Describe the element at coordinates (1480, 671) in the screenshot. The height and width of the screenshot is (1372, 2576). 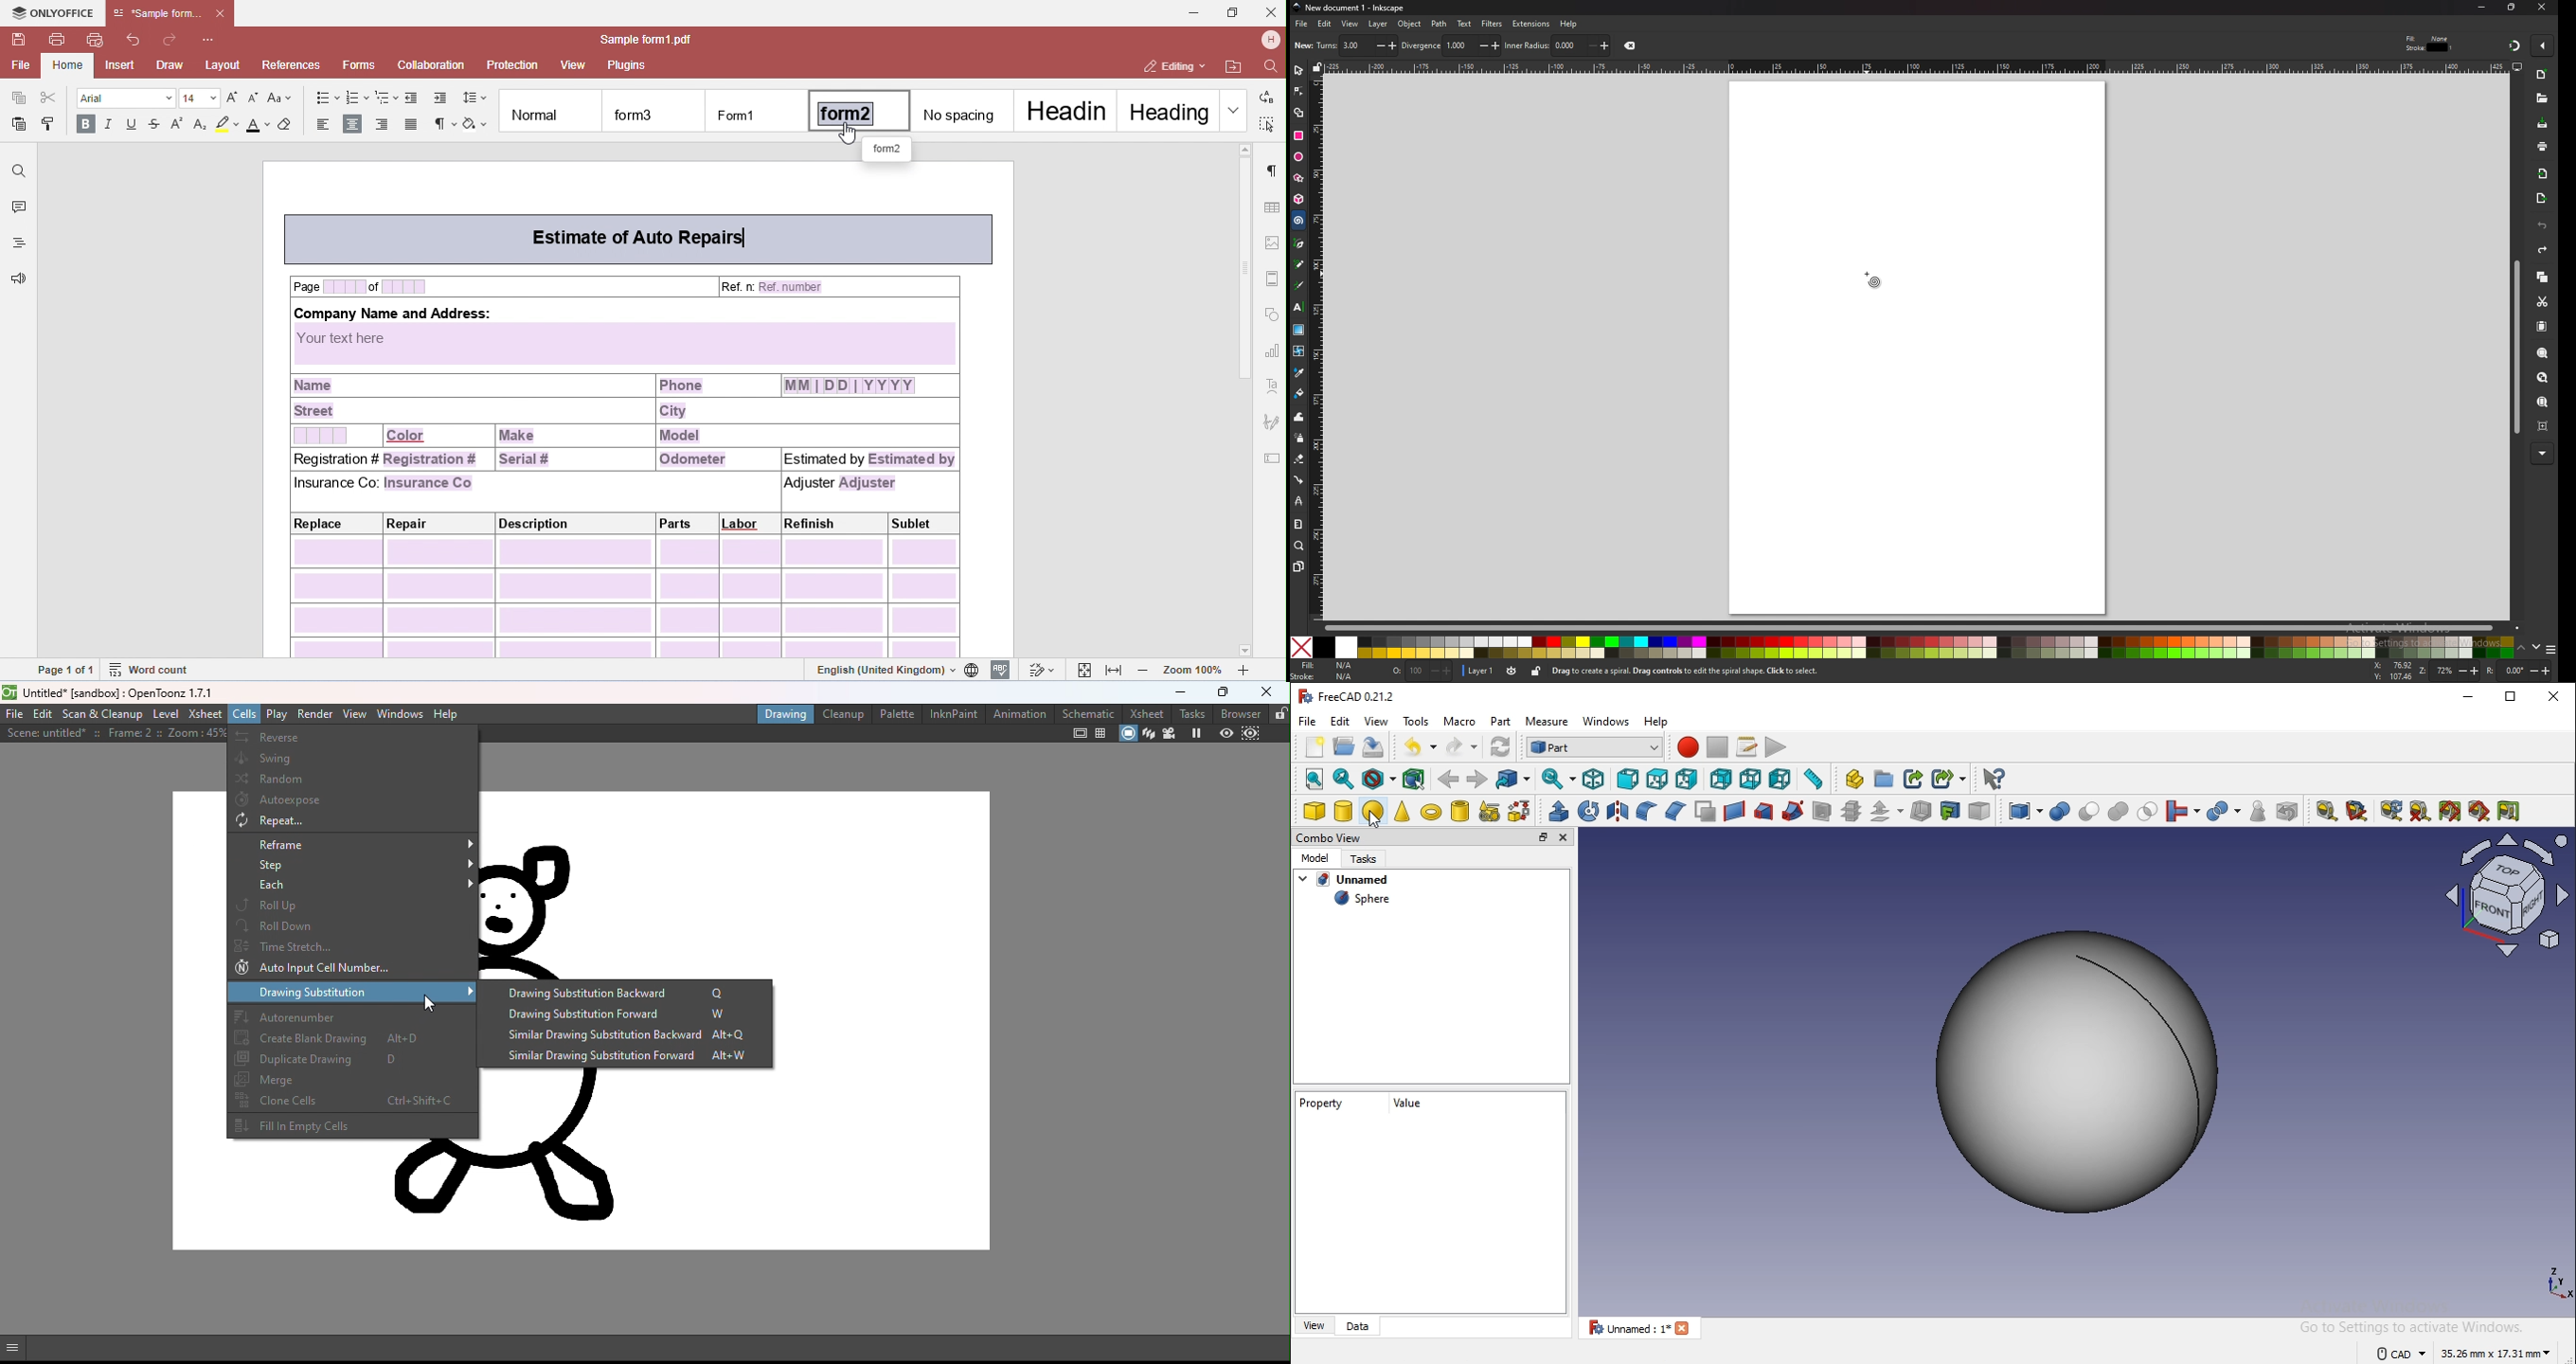
I see `layer 1` at that location.